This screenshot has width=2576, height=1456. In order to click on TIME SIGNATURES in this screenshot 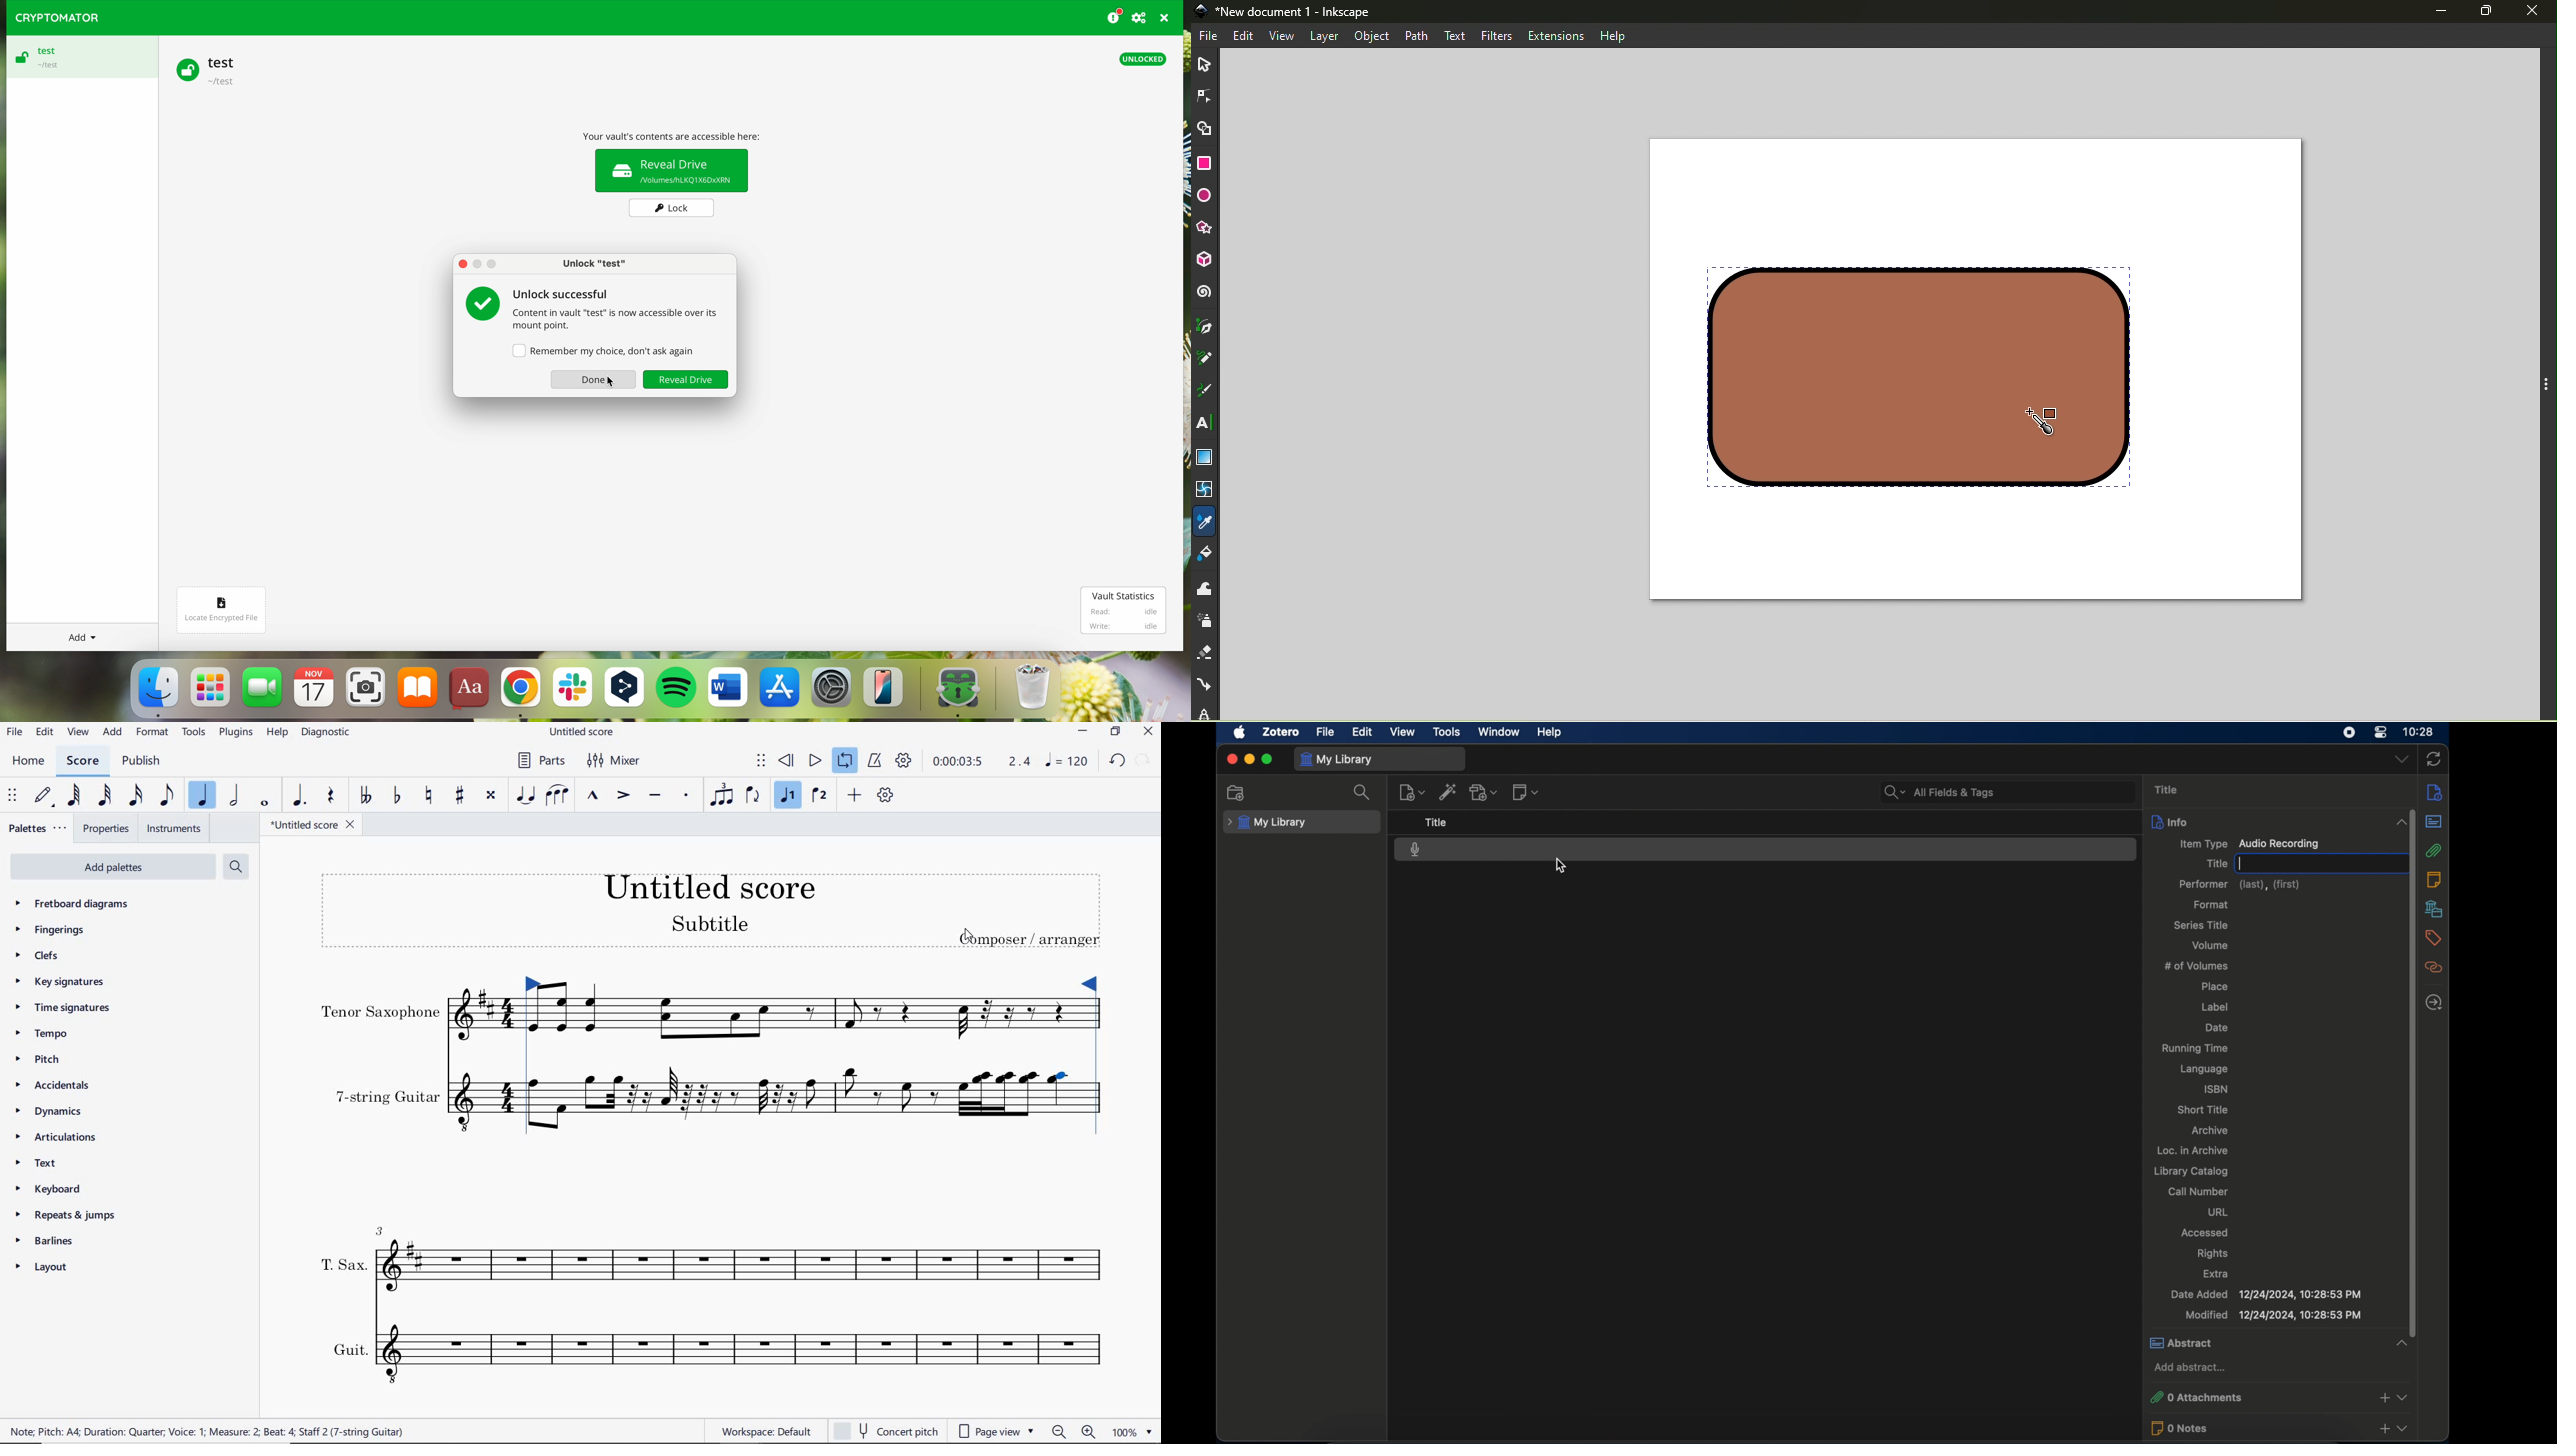, I will do `click(62, 1007)`.